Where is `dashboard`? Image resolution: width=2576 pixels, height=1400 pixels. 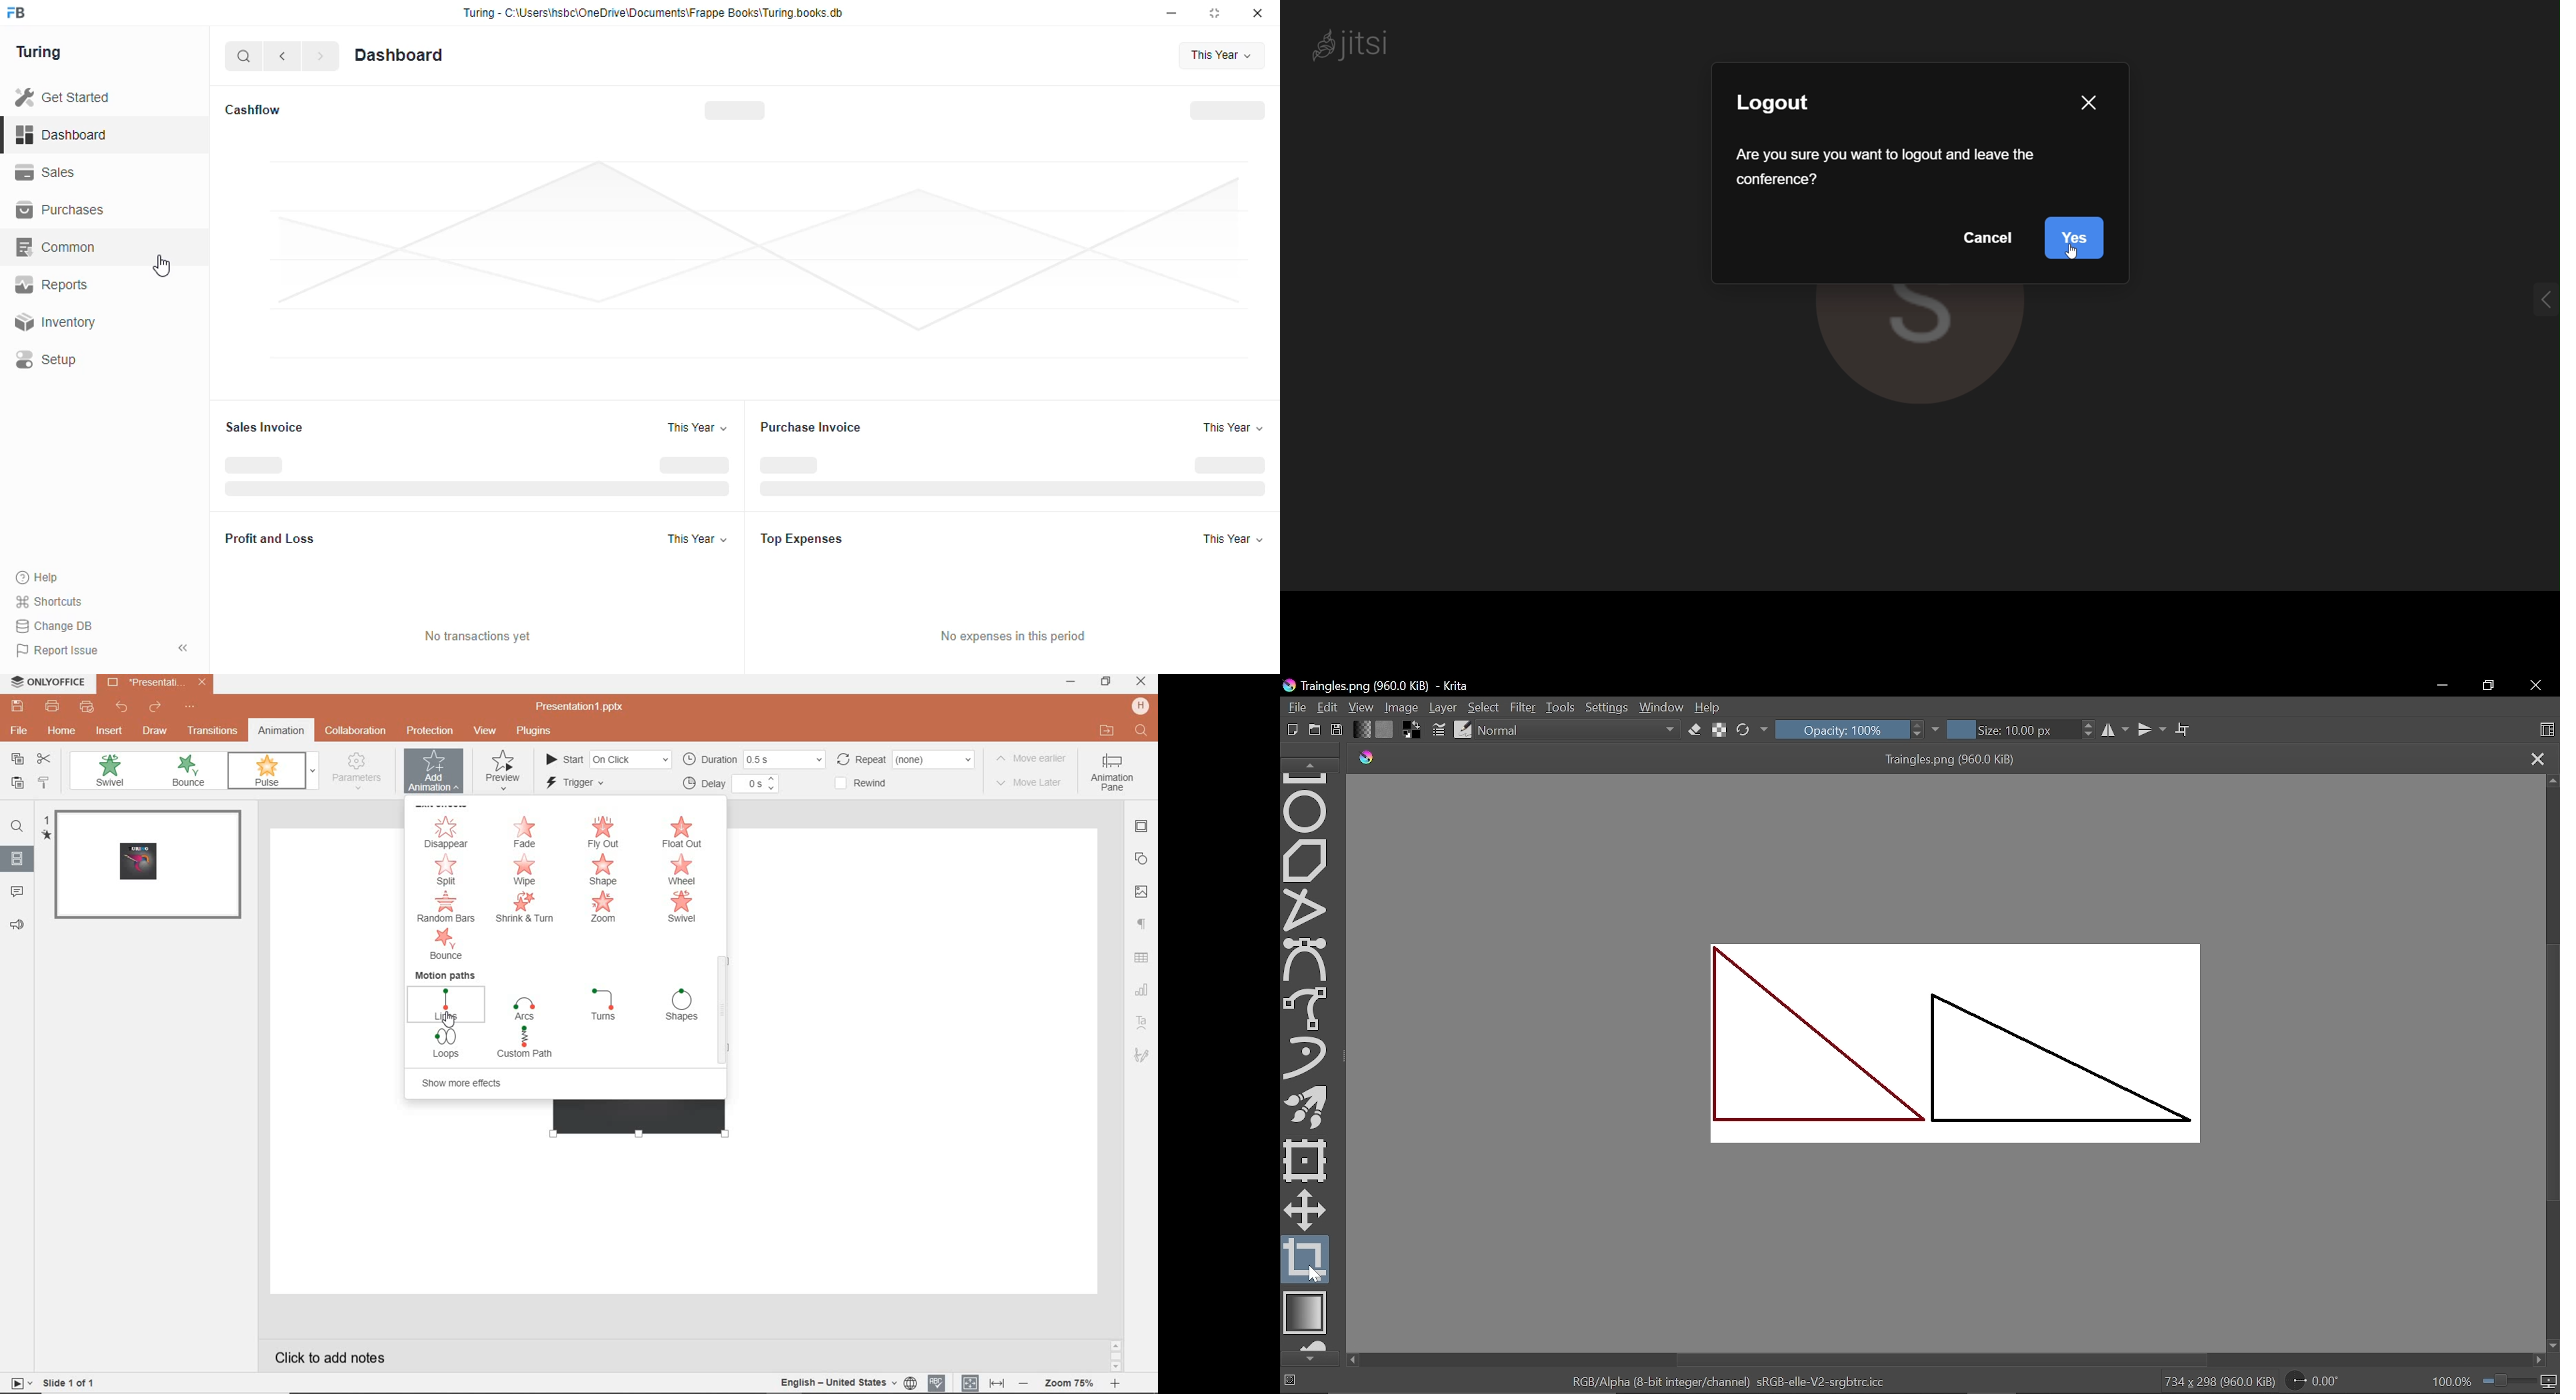
dashboard is located at coordinates (62, 134).